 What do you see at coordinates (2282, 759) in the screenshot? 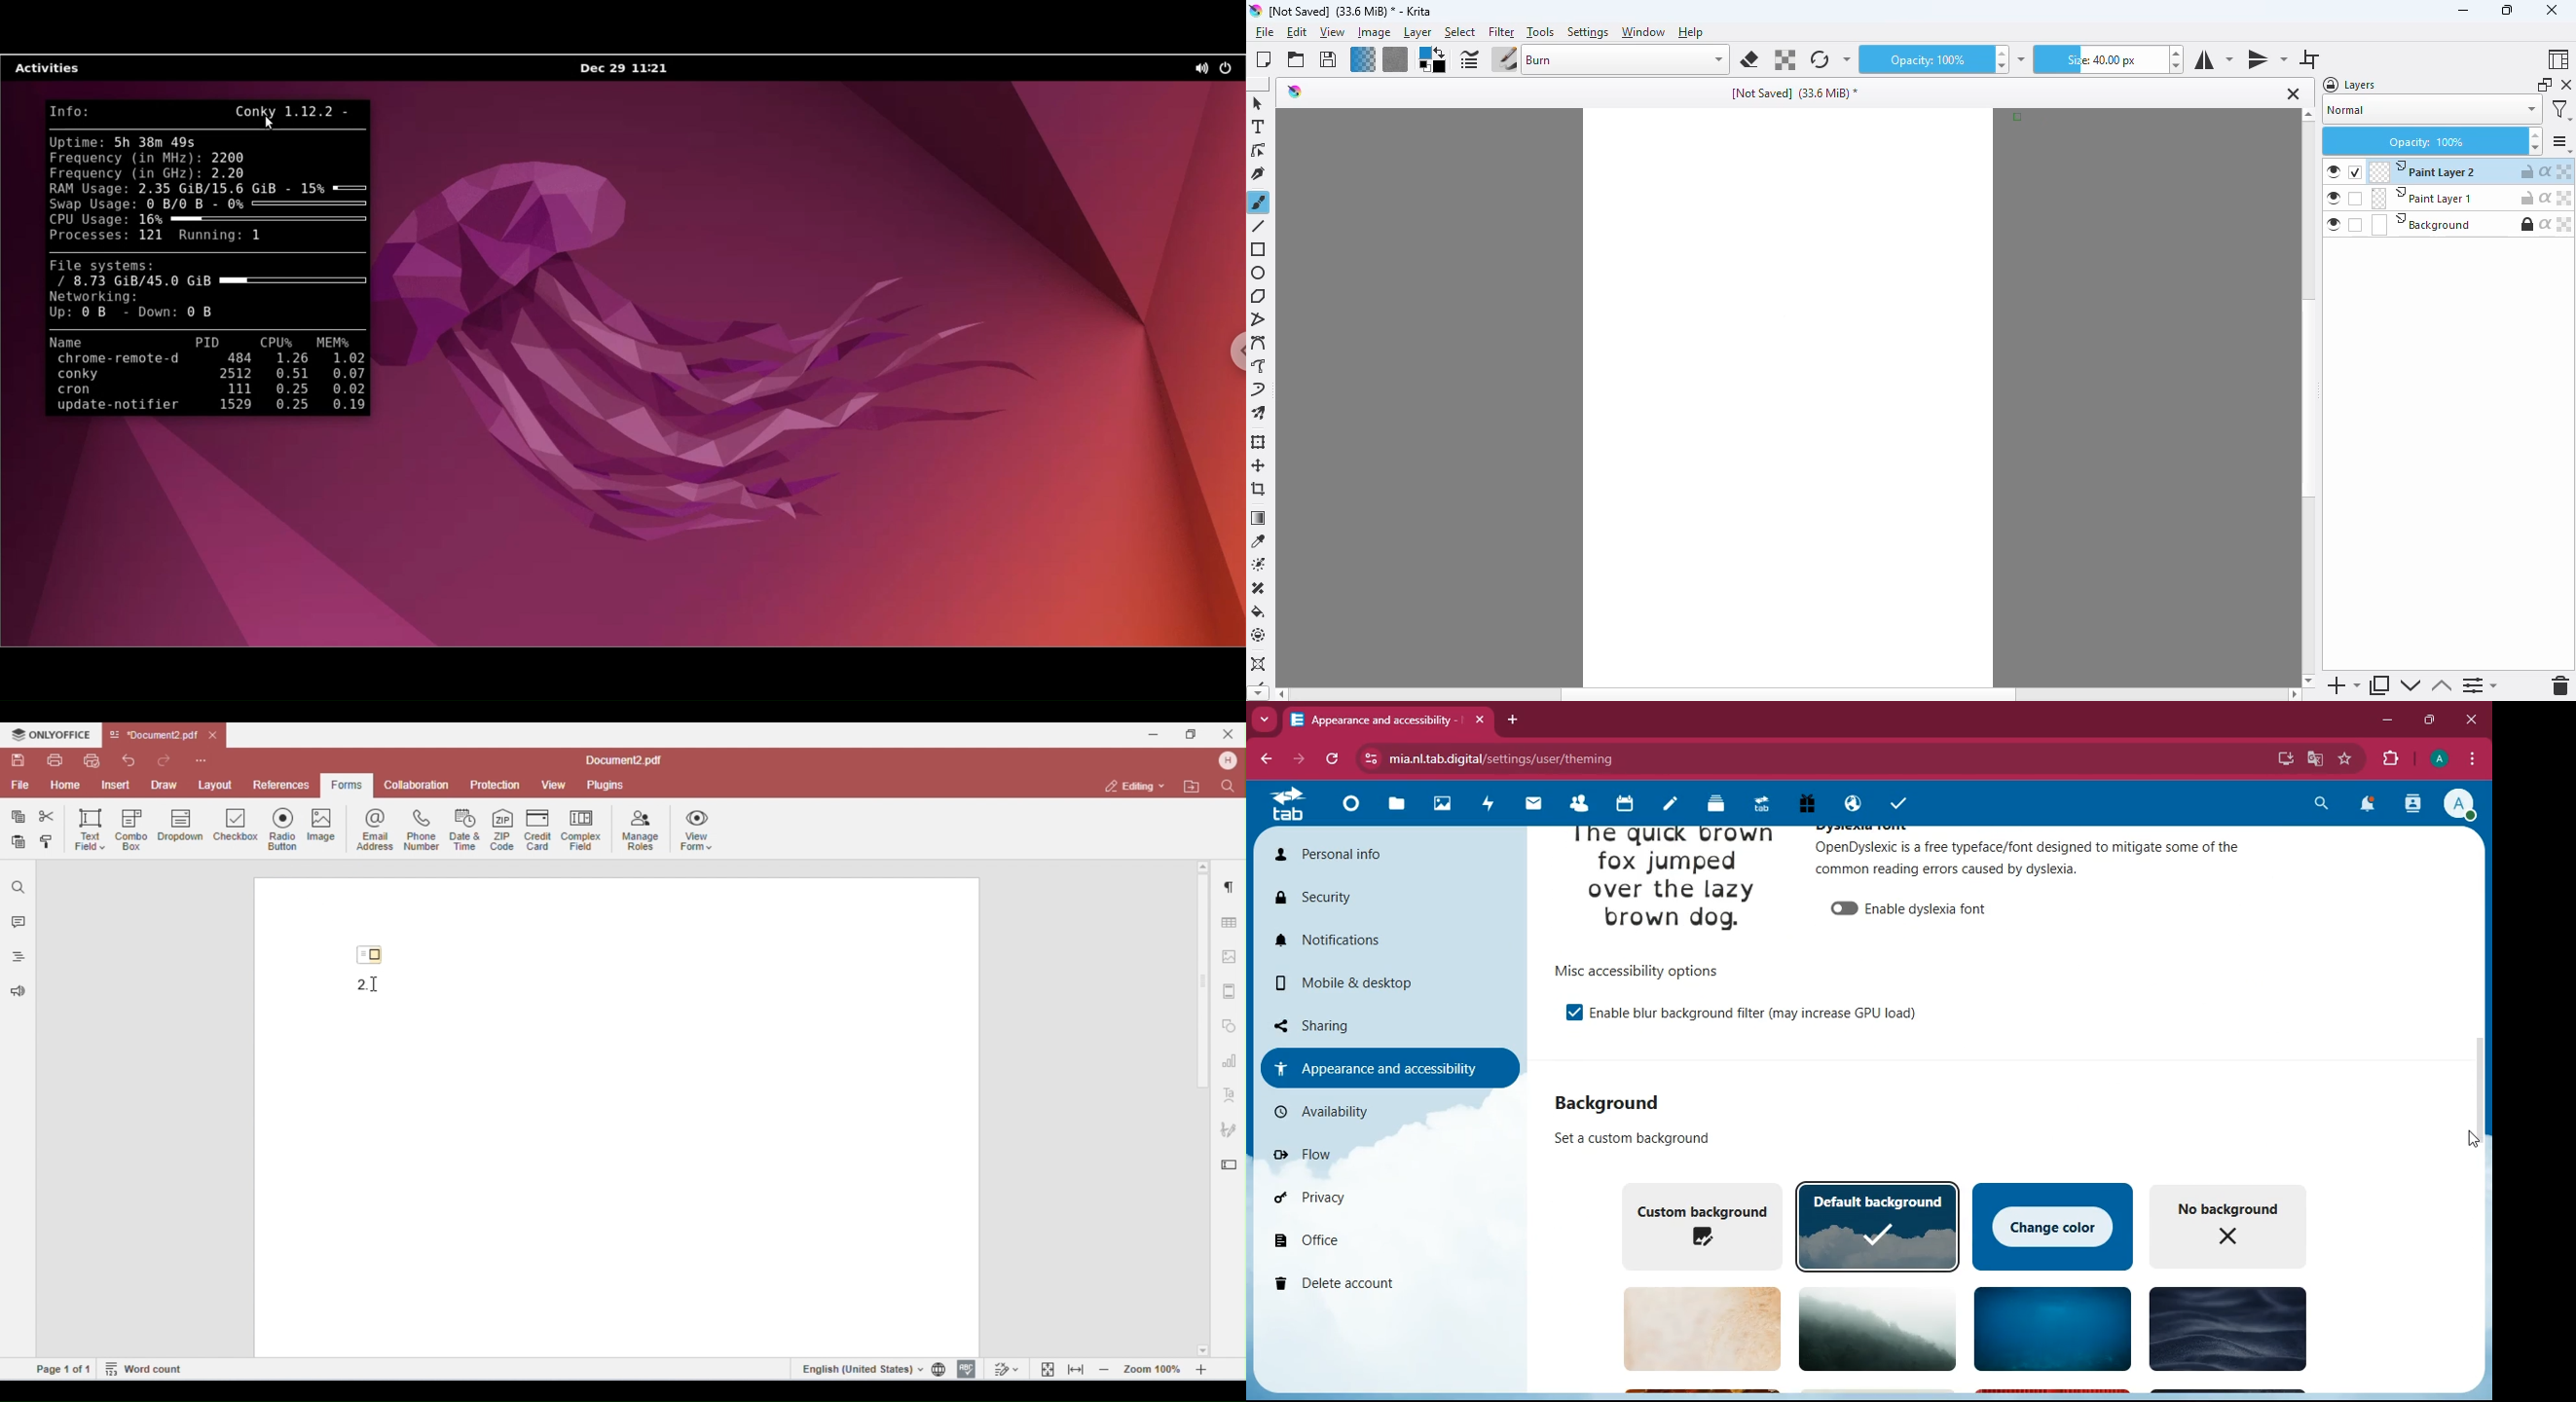
I see `desktop` at bounding box center [2282, 759].